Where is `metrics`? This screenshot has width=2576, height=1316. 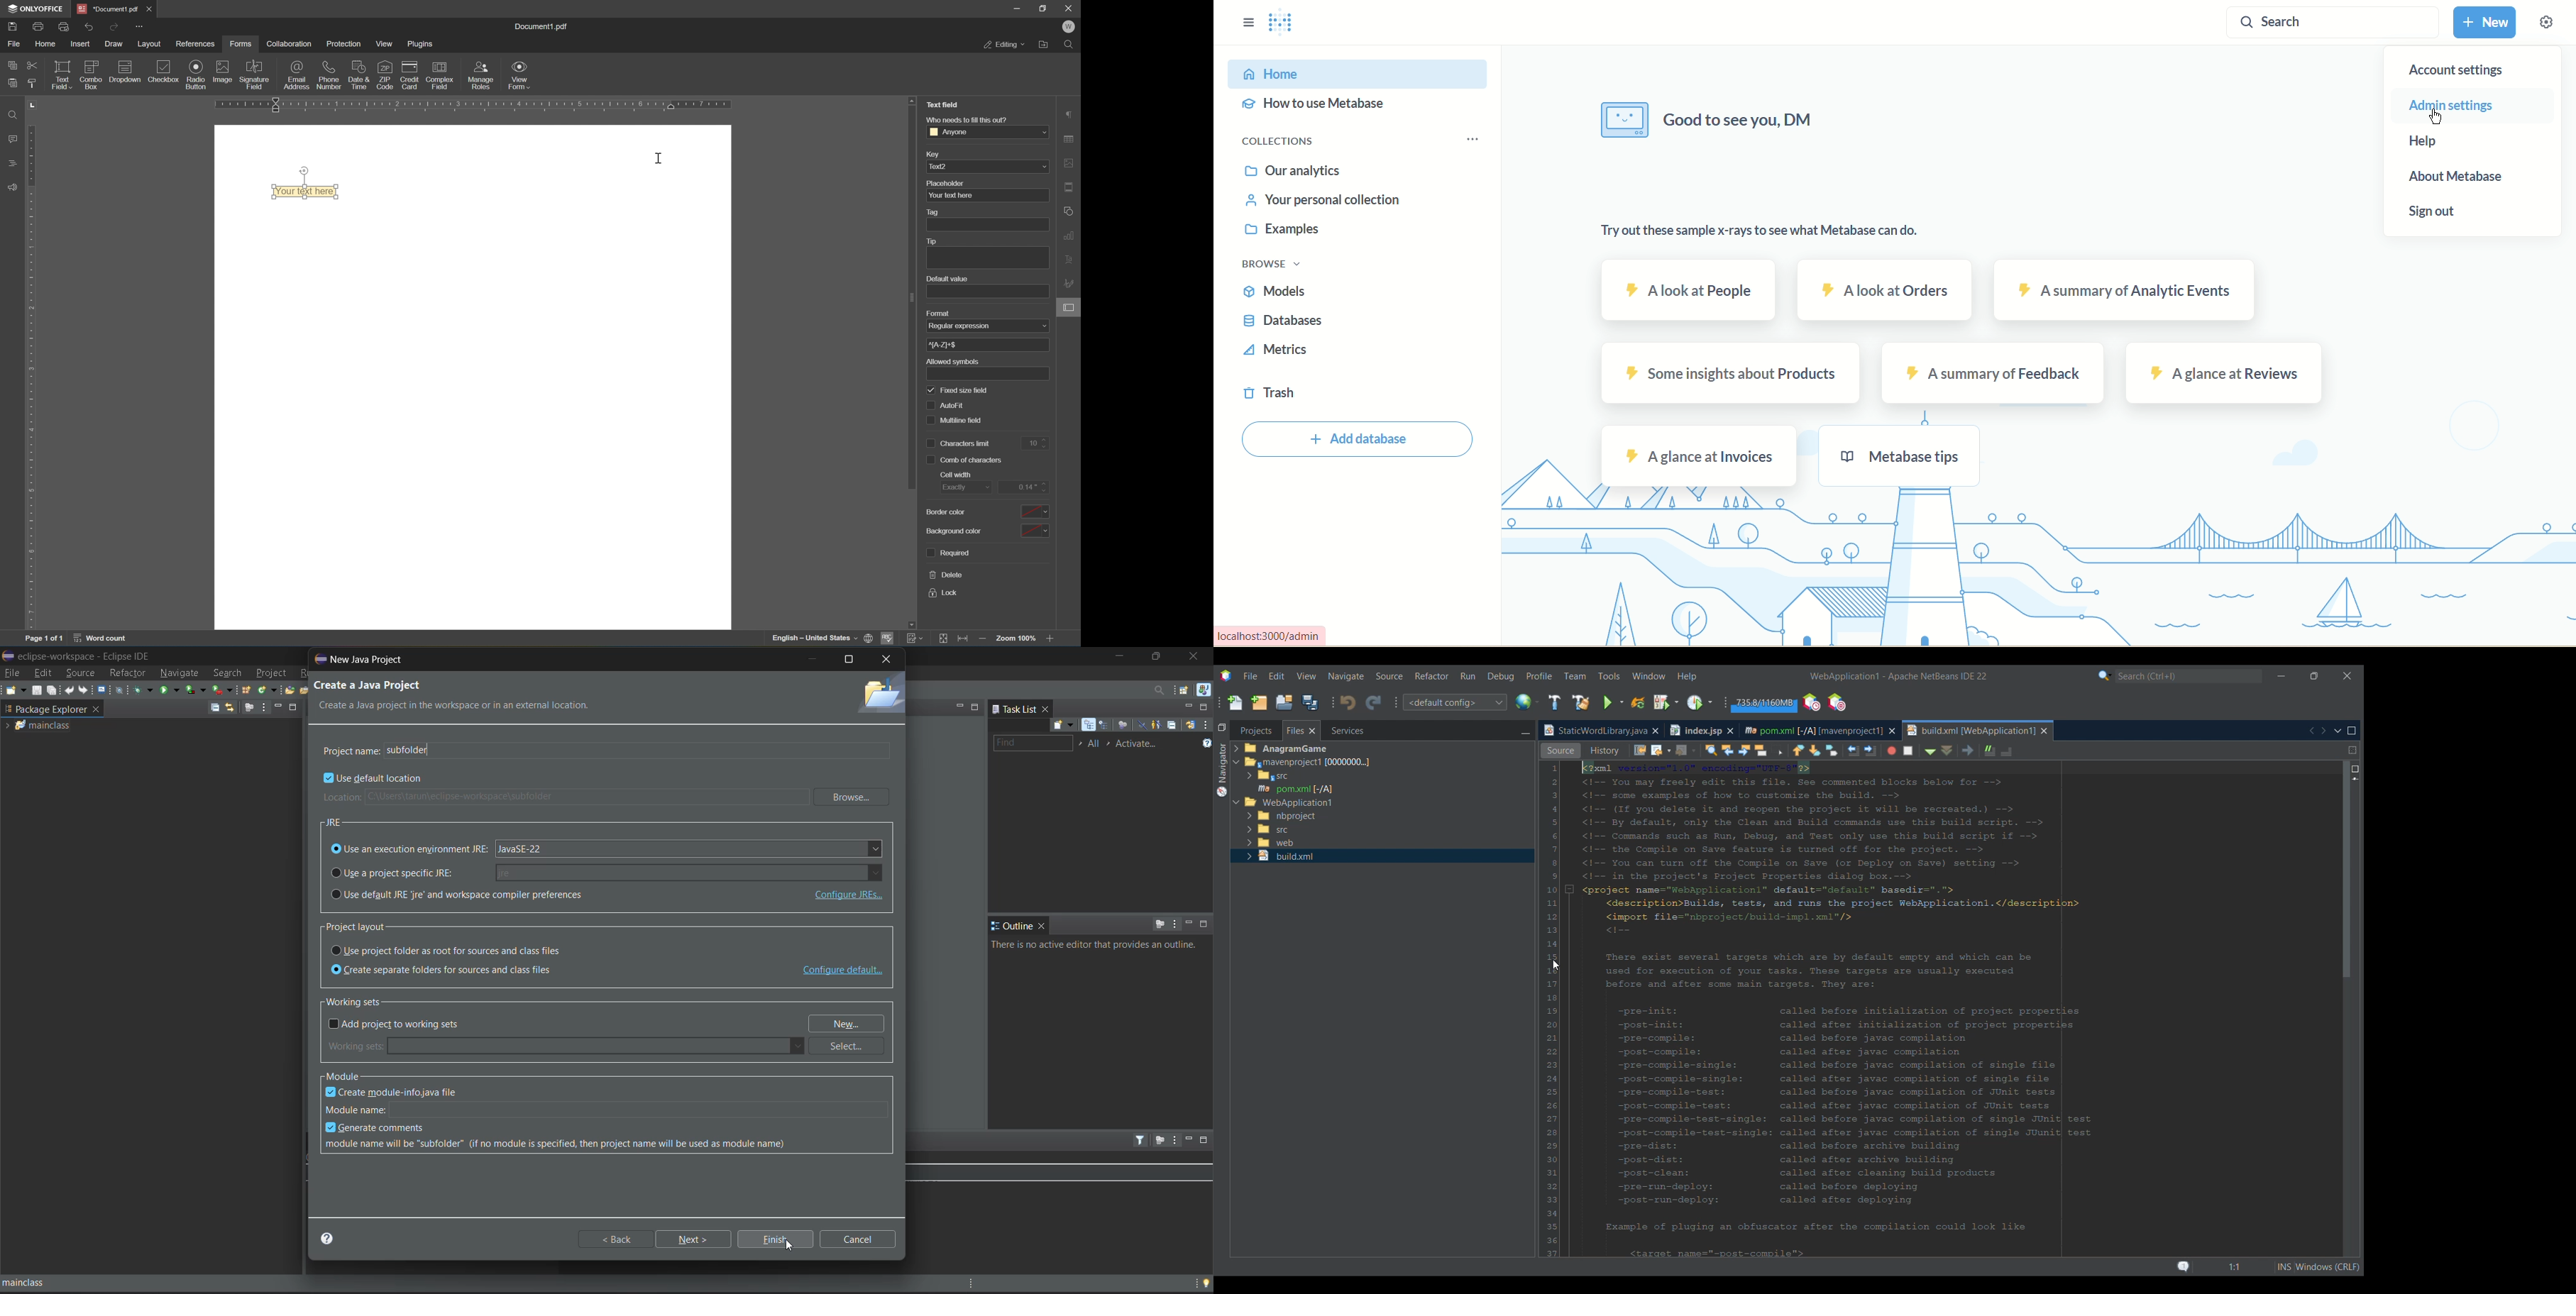 metrics is located at coordinates (1278, 350).